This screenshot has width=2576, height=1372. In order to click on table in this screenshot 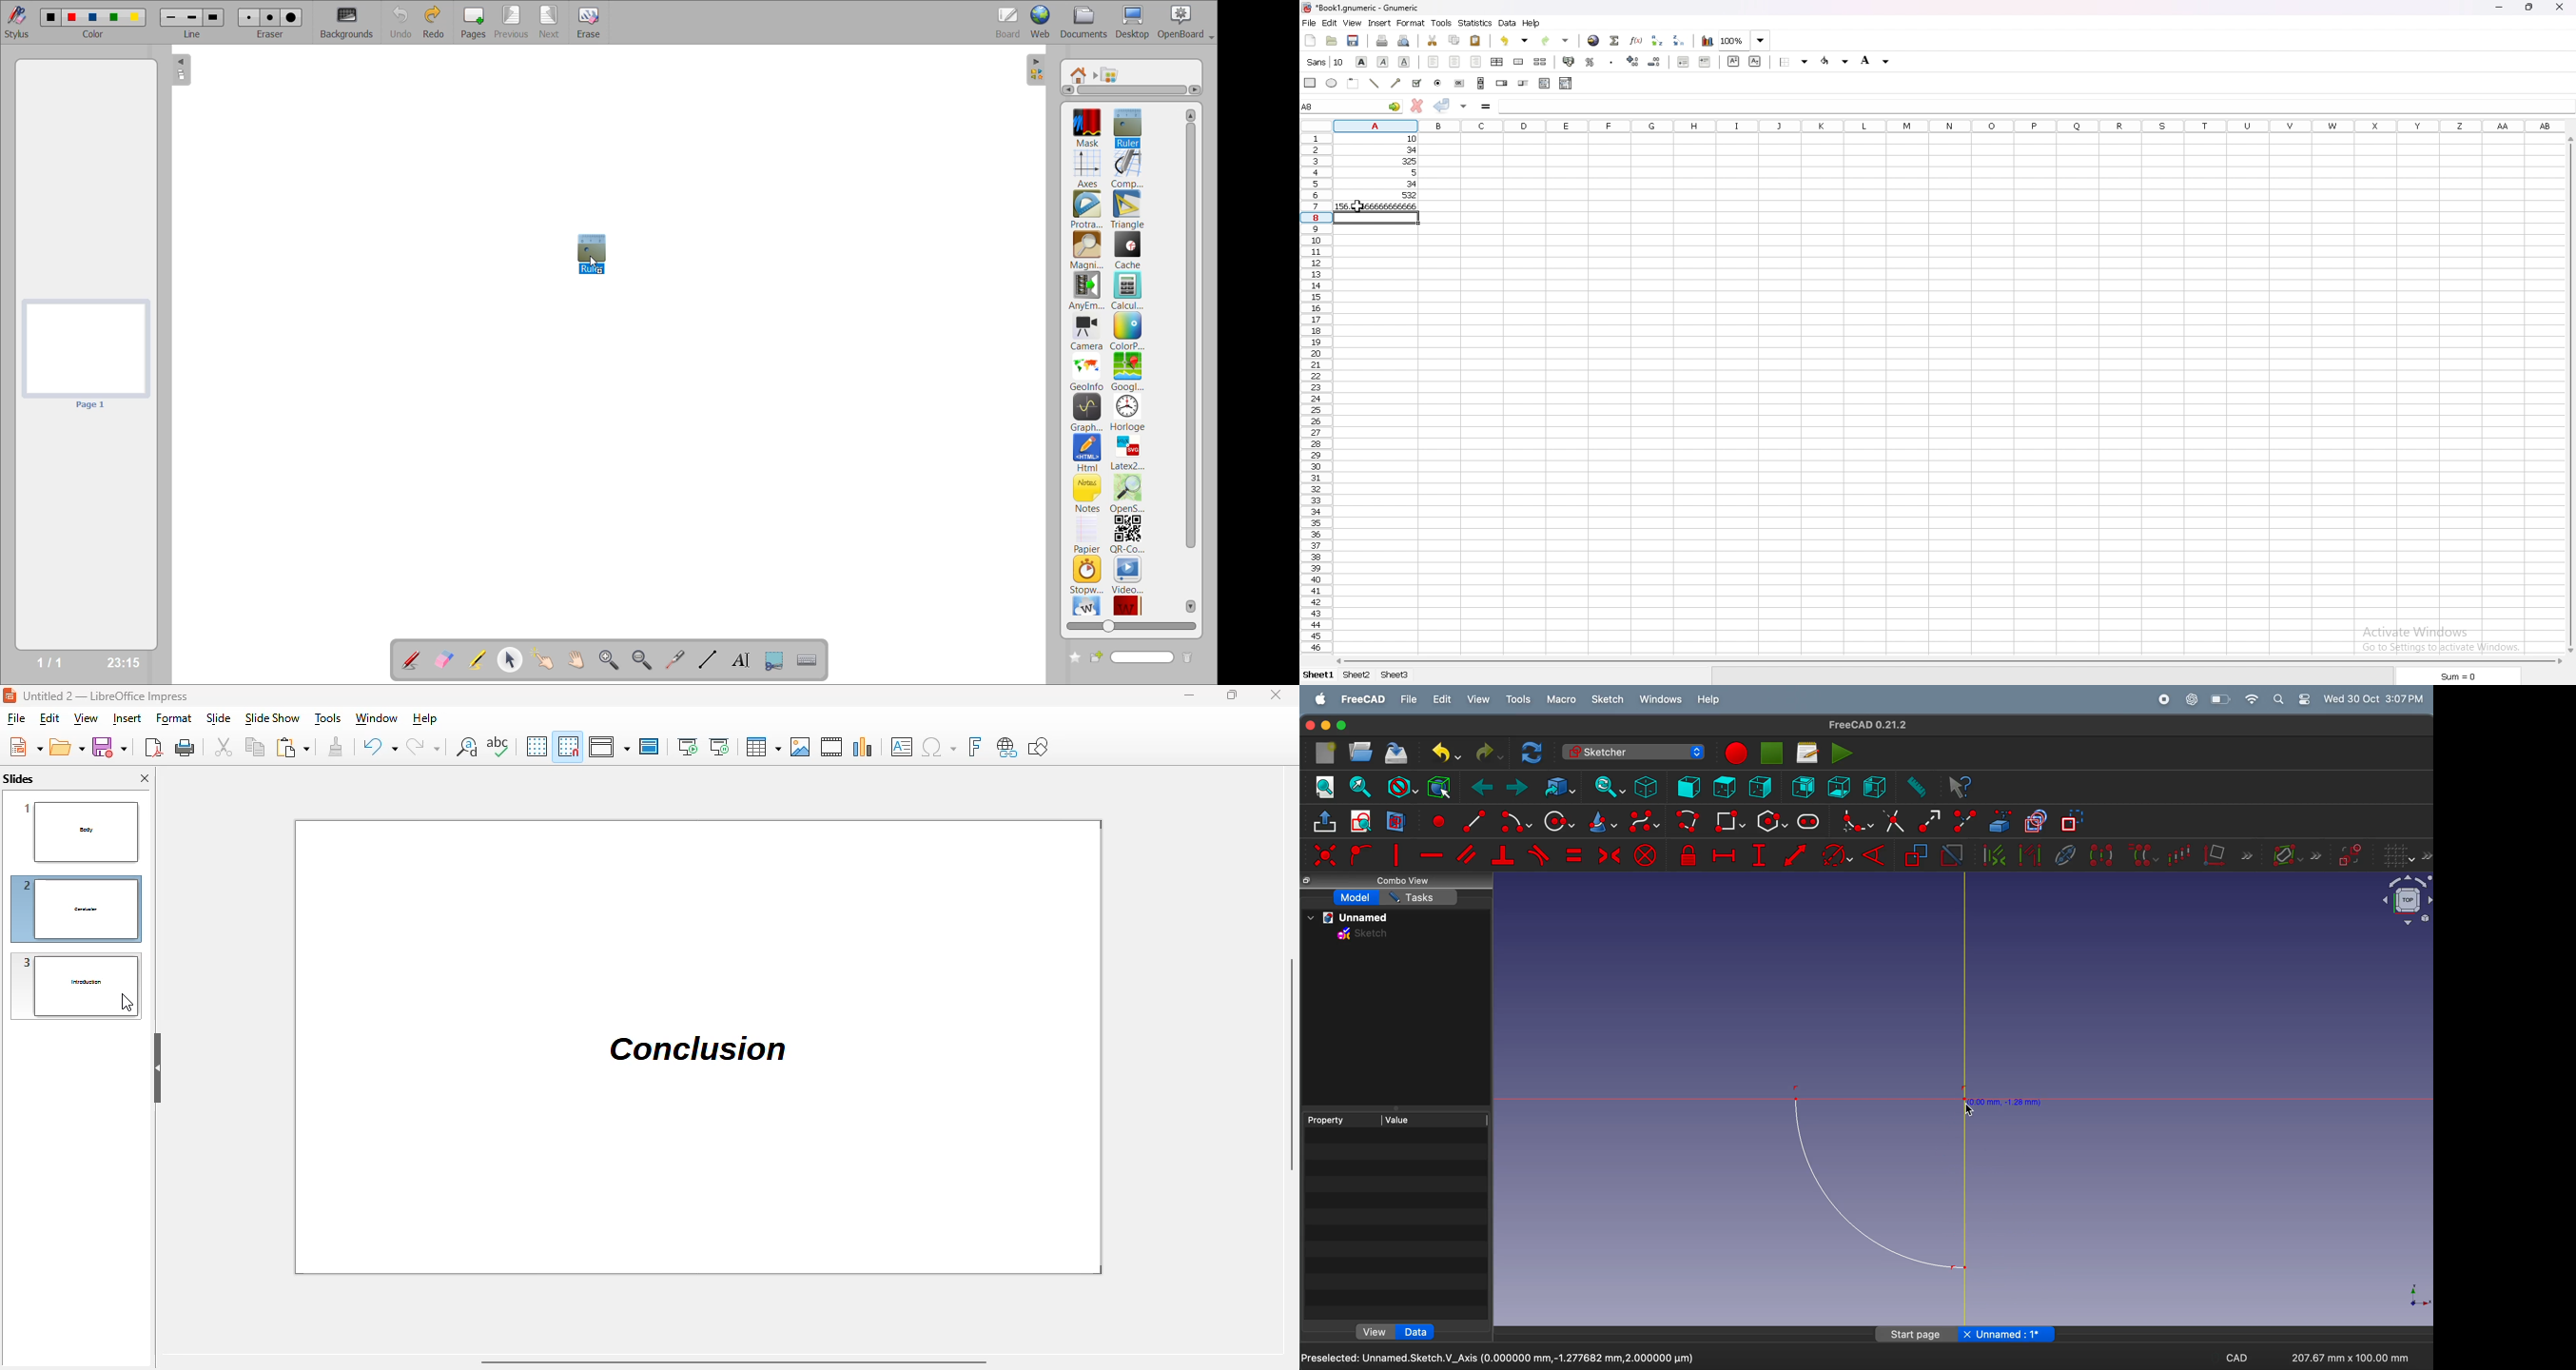, I will do `click(764, 747)`.